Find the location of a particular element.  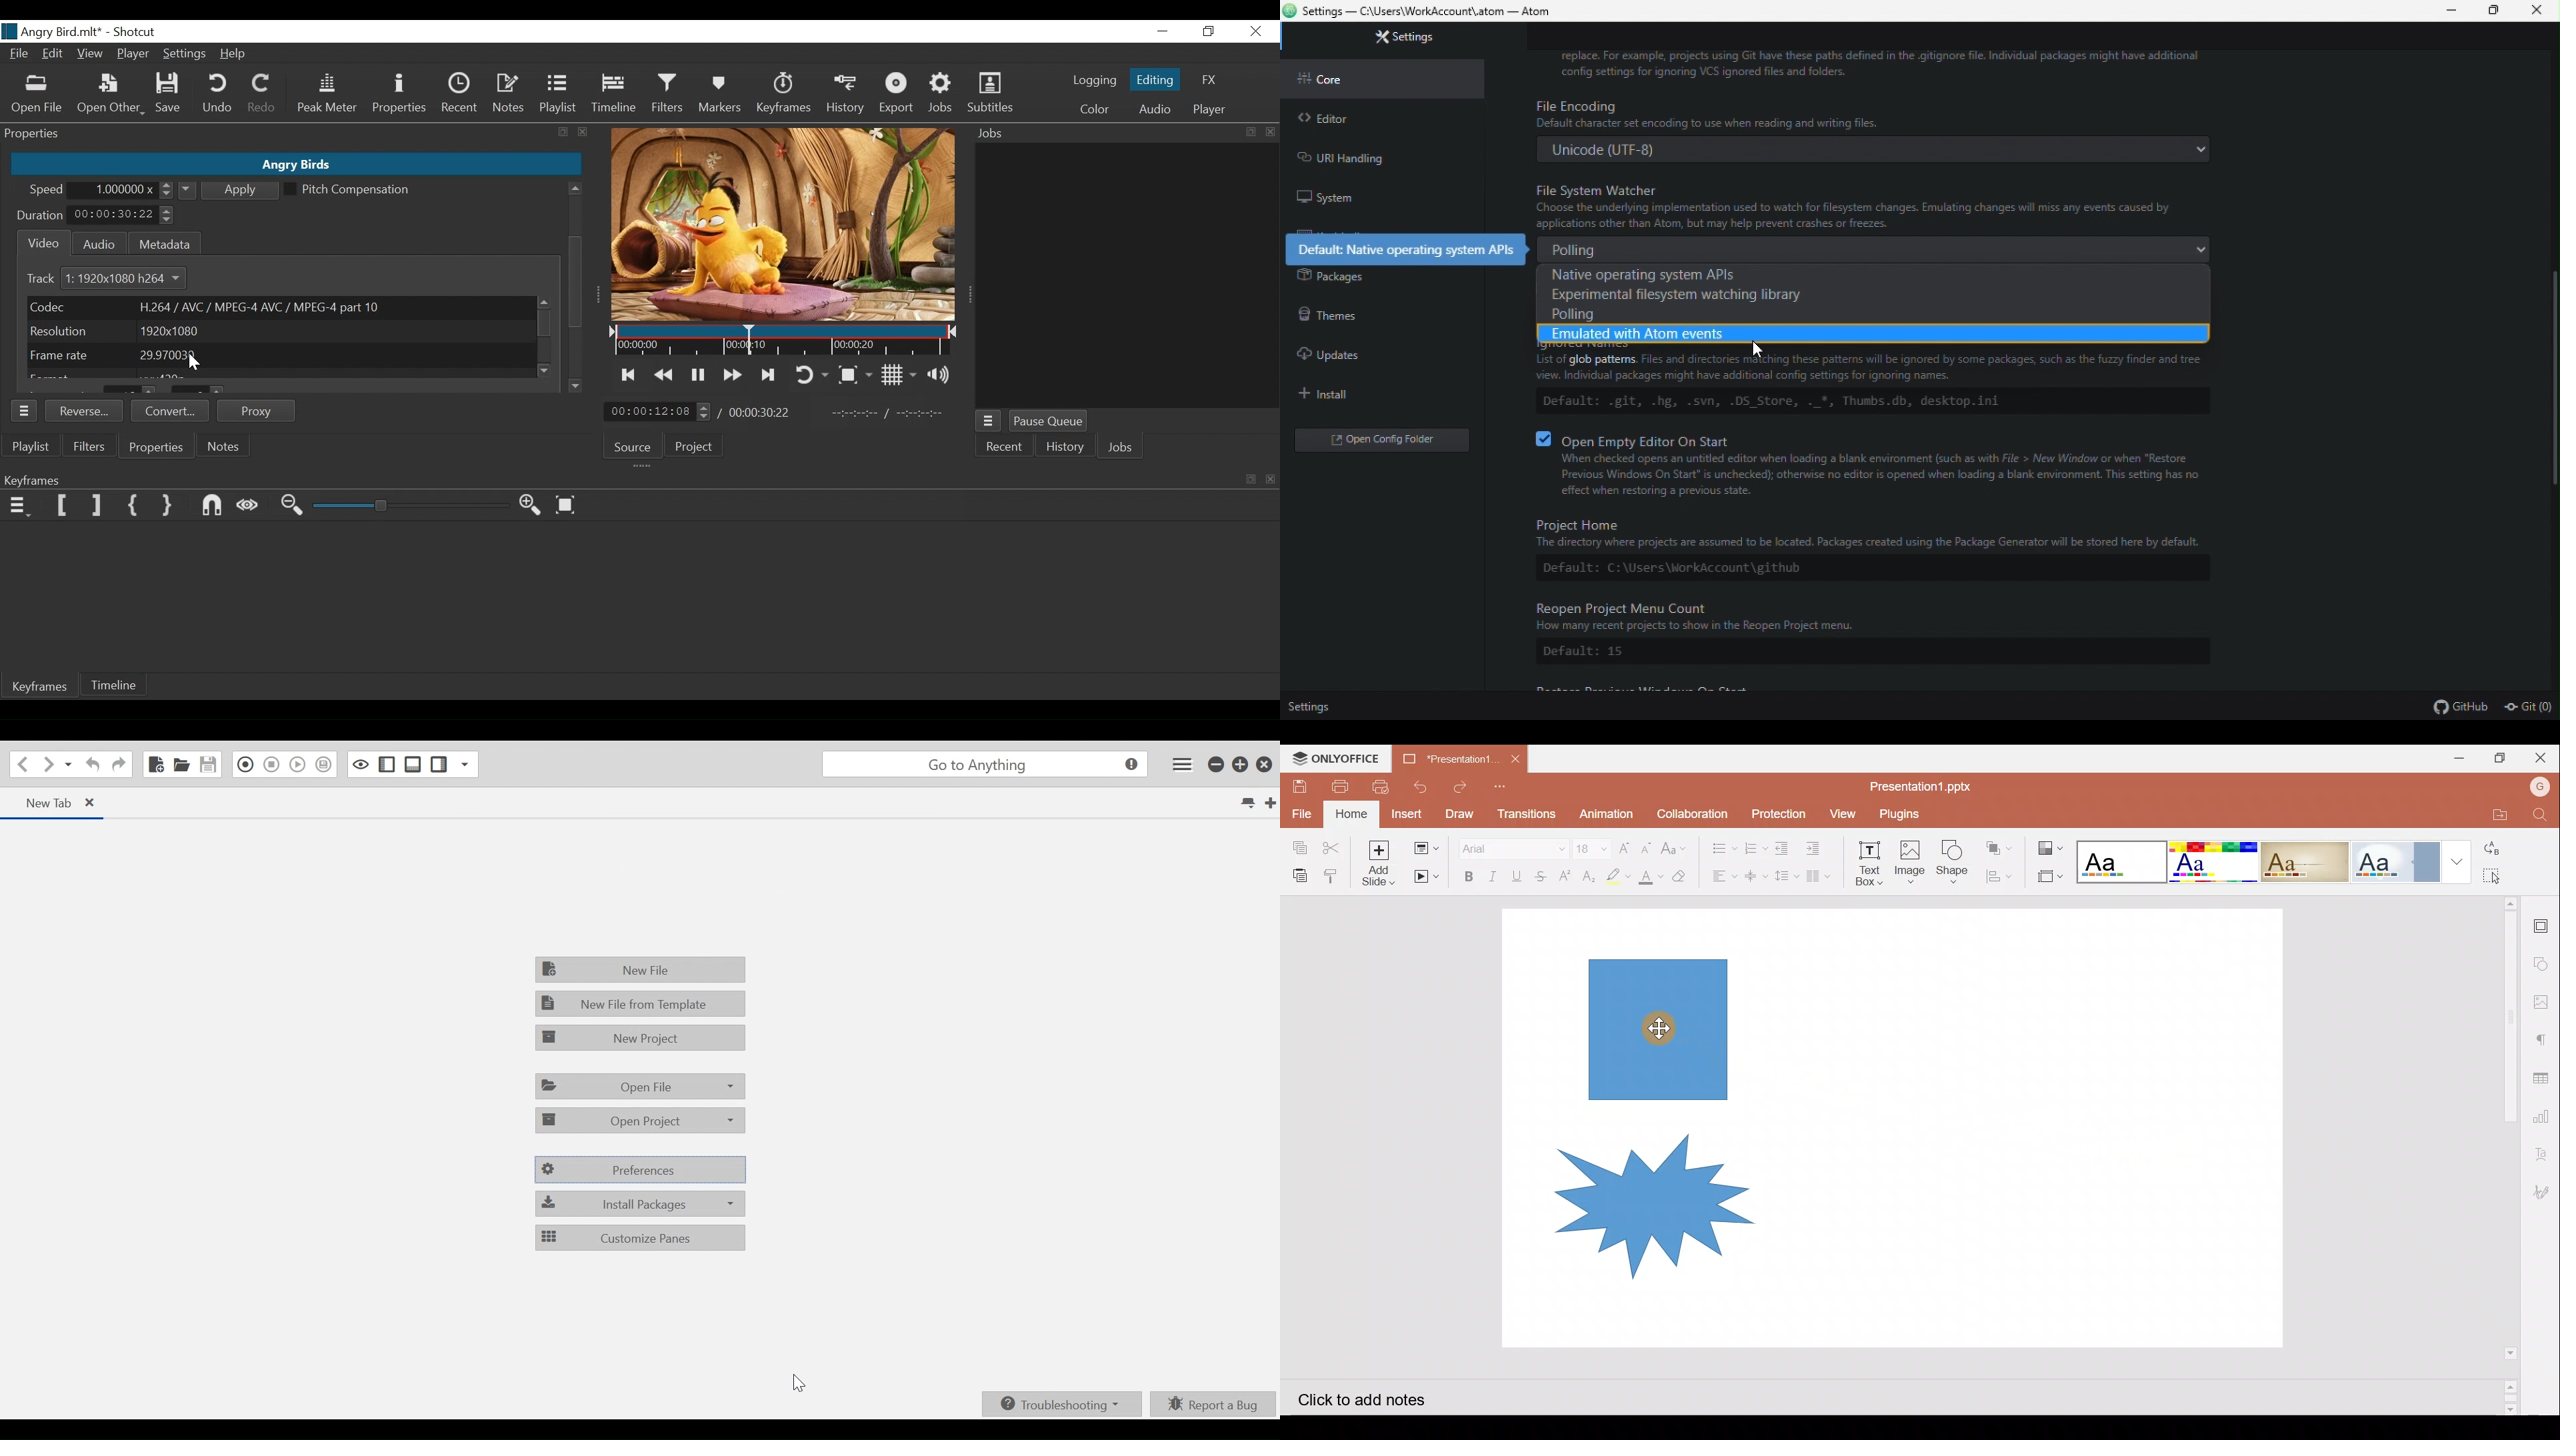

Speed is located at coordinates (47, 191).